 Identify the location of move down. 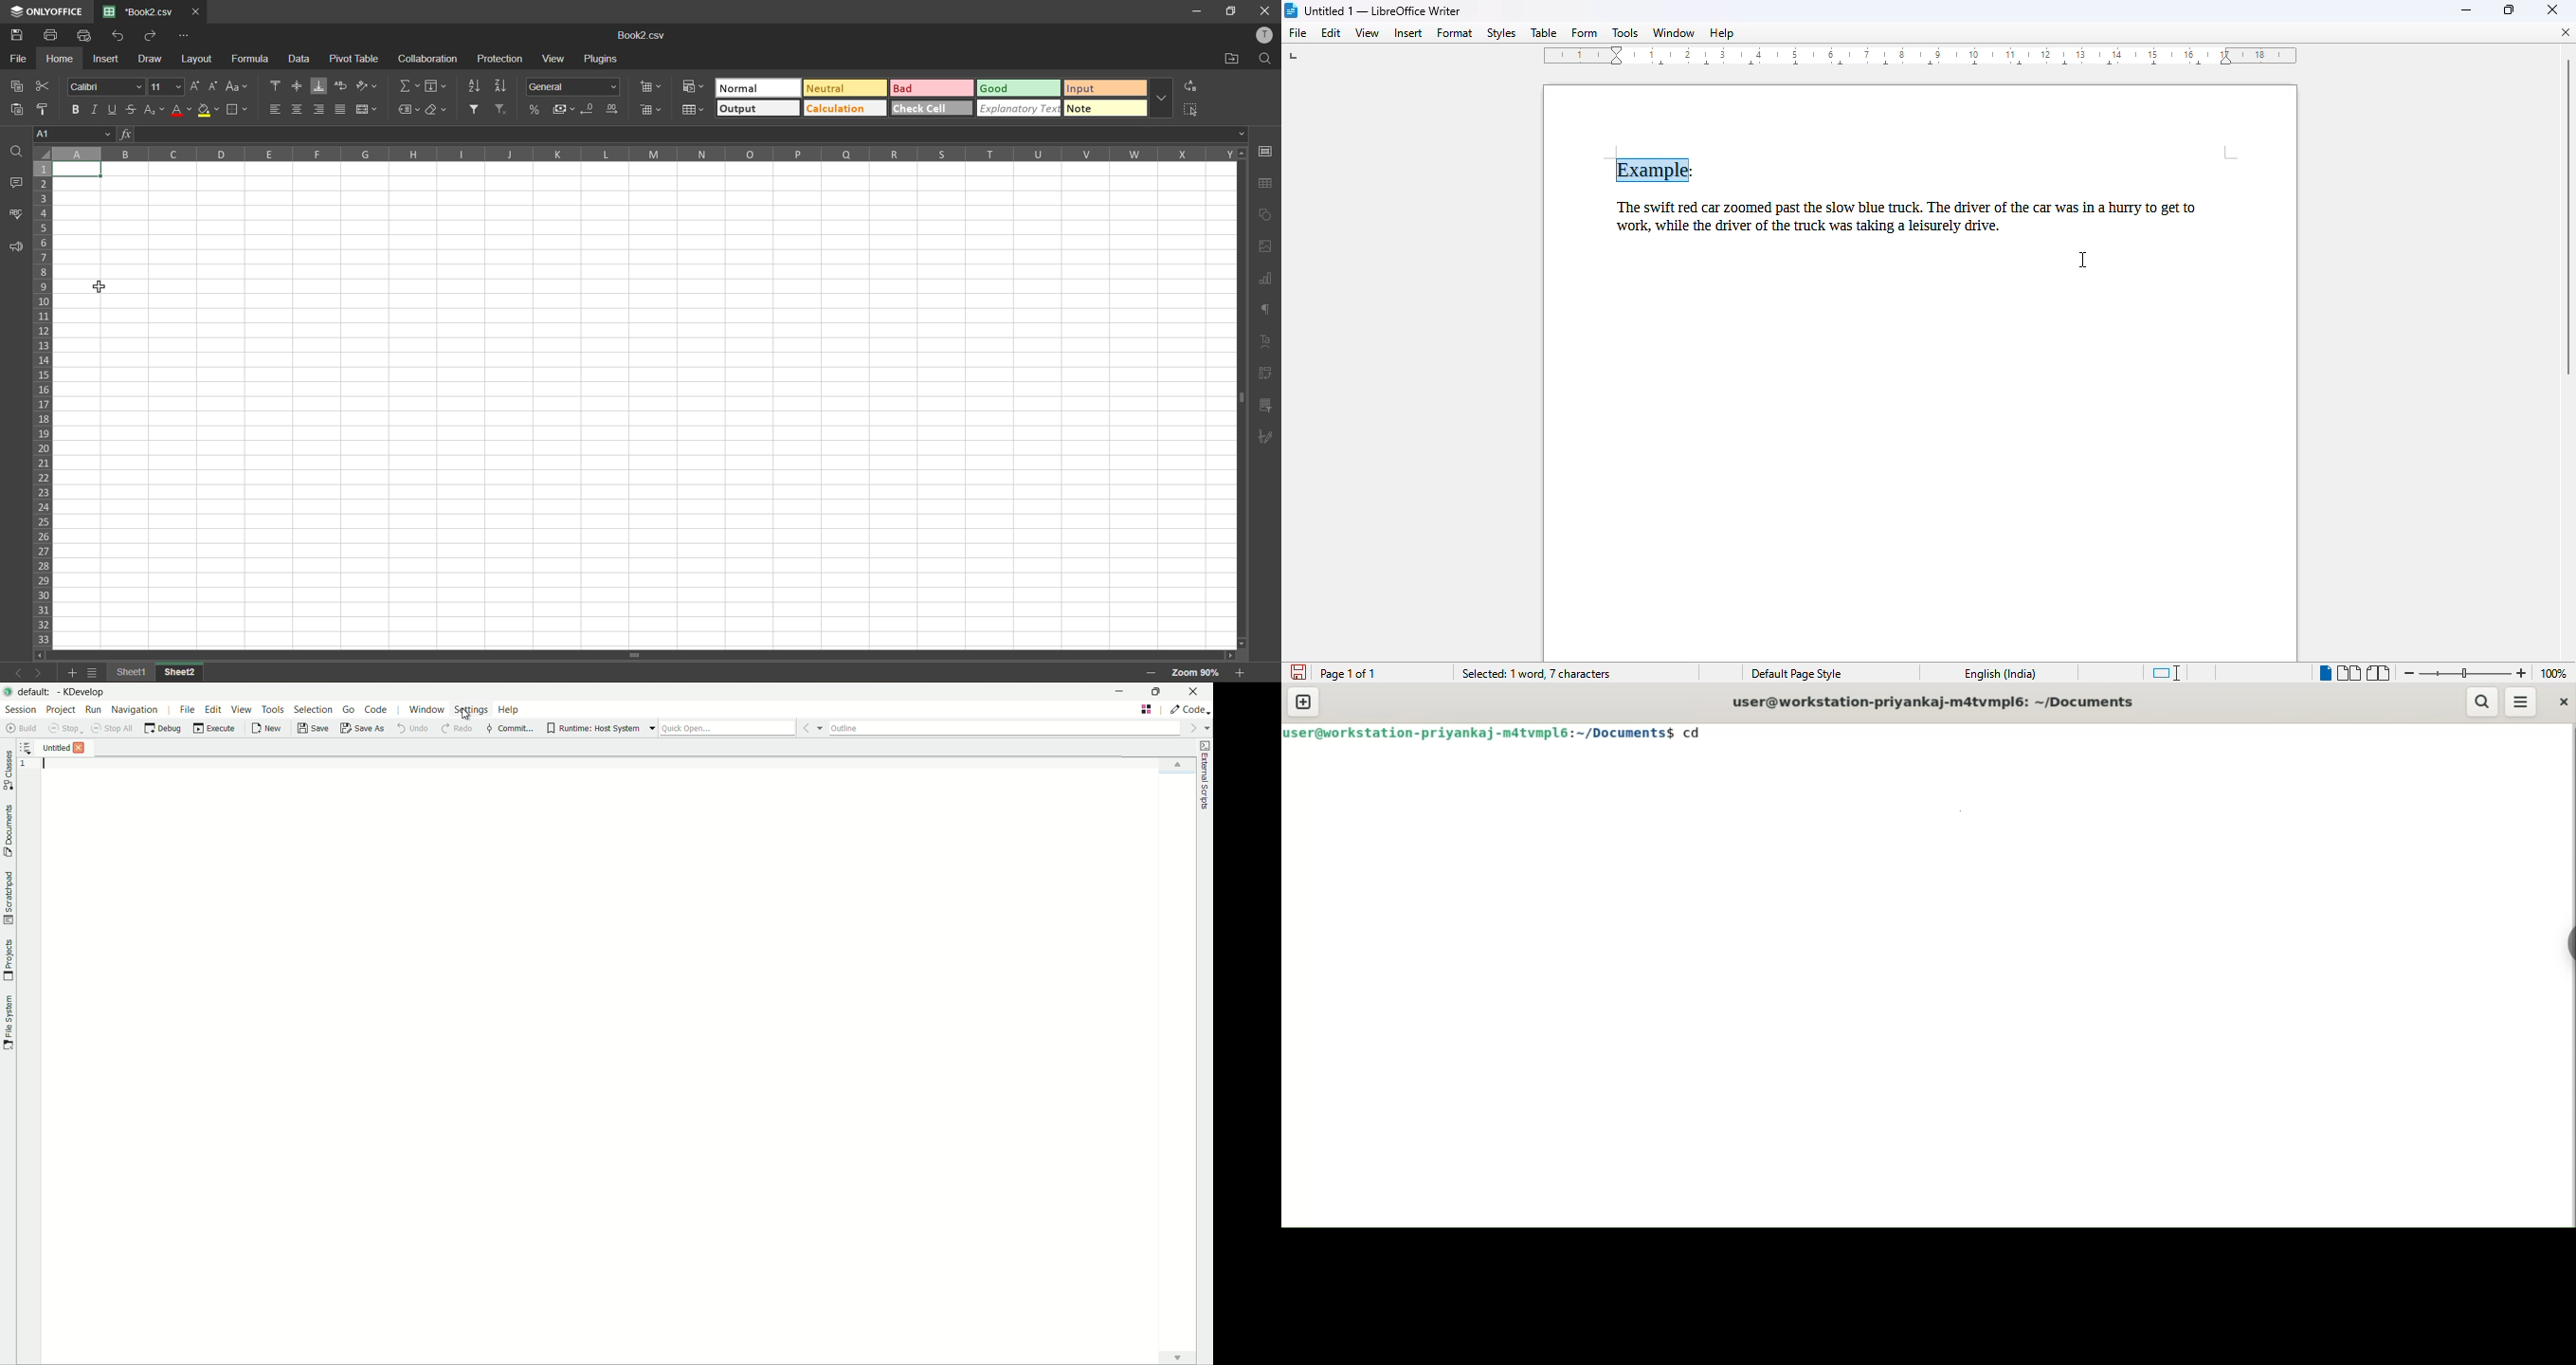
(1239, 644).